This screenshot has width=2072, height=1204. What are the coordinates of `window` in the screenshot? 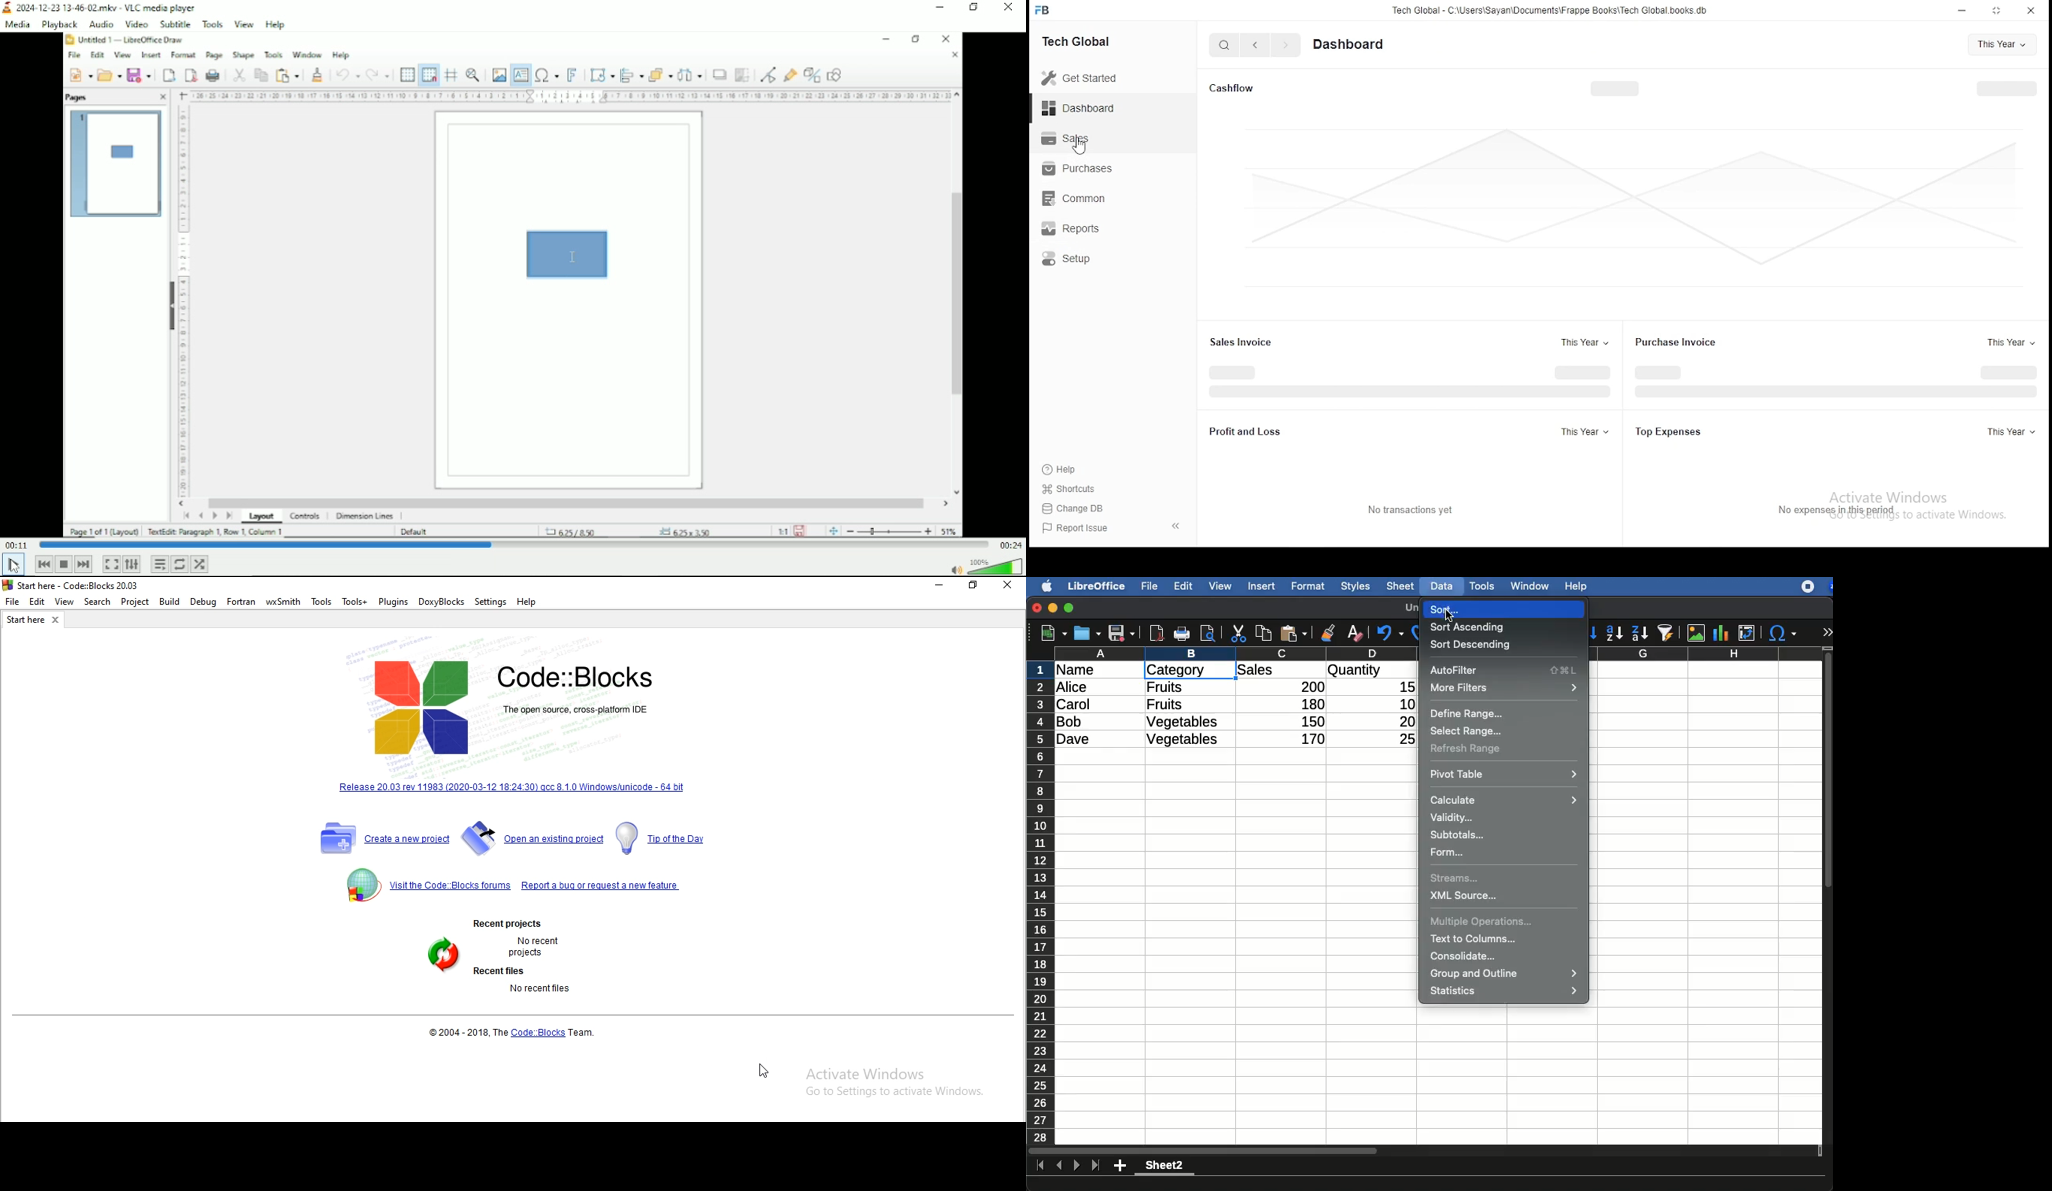 It's located at (1528, 586).